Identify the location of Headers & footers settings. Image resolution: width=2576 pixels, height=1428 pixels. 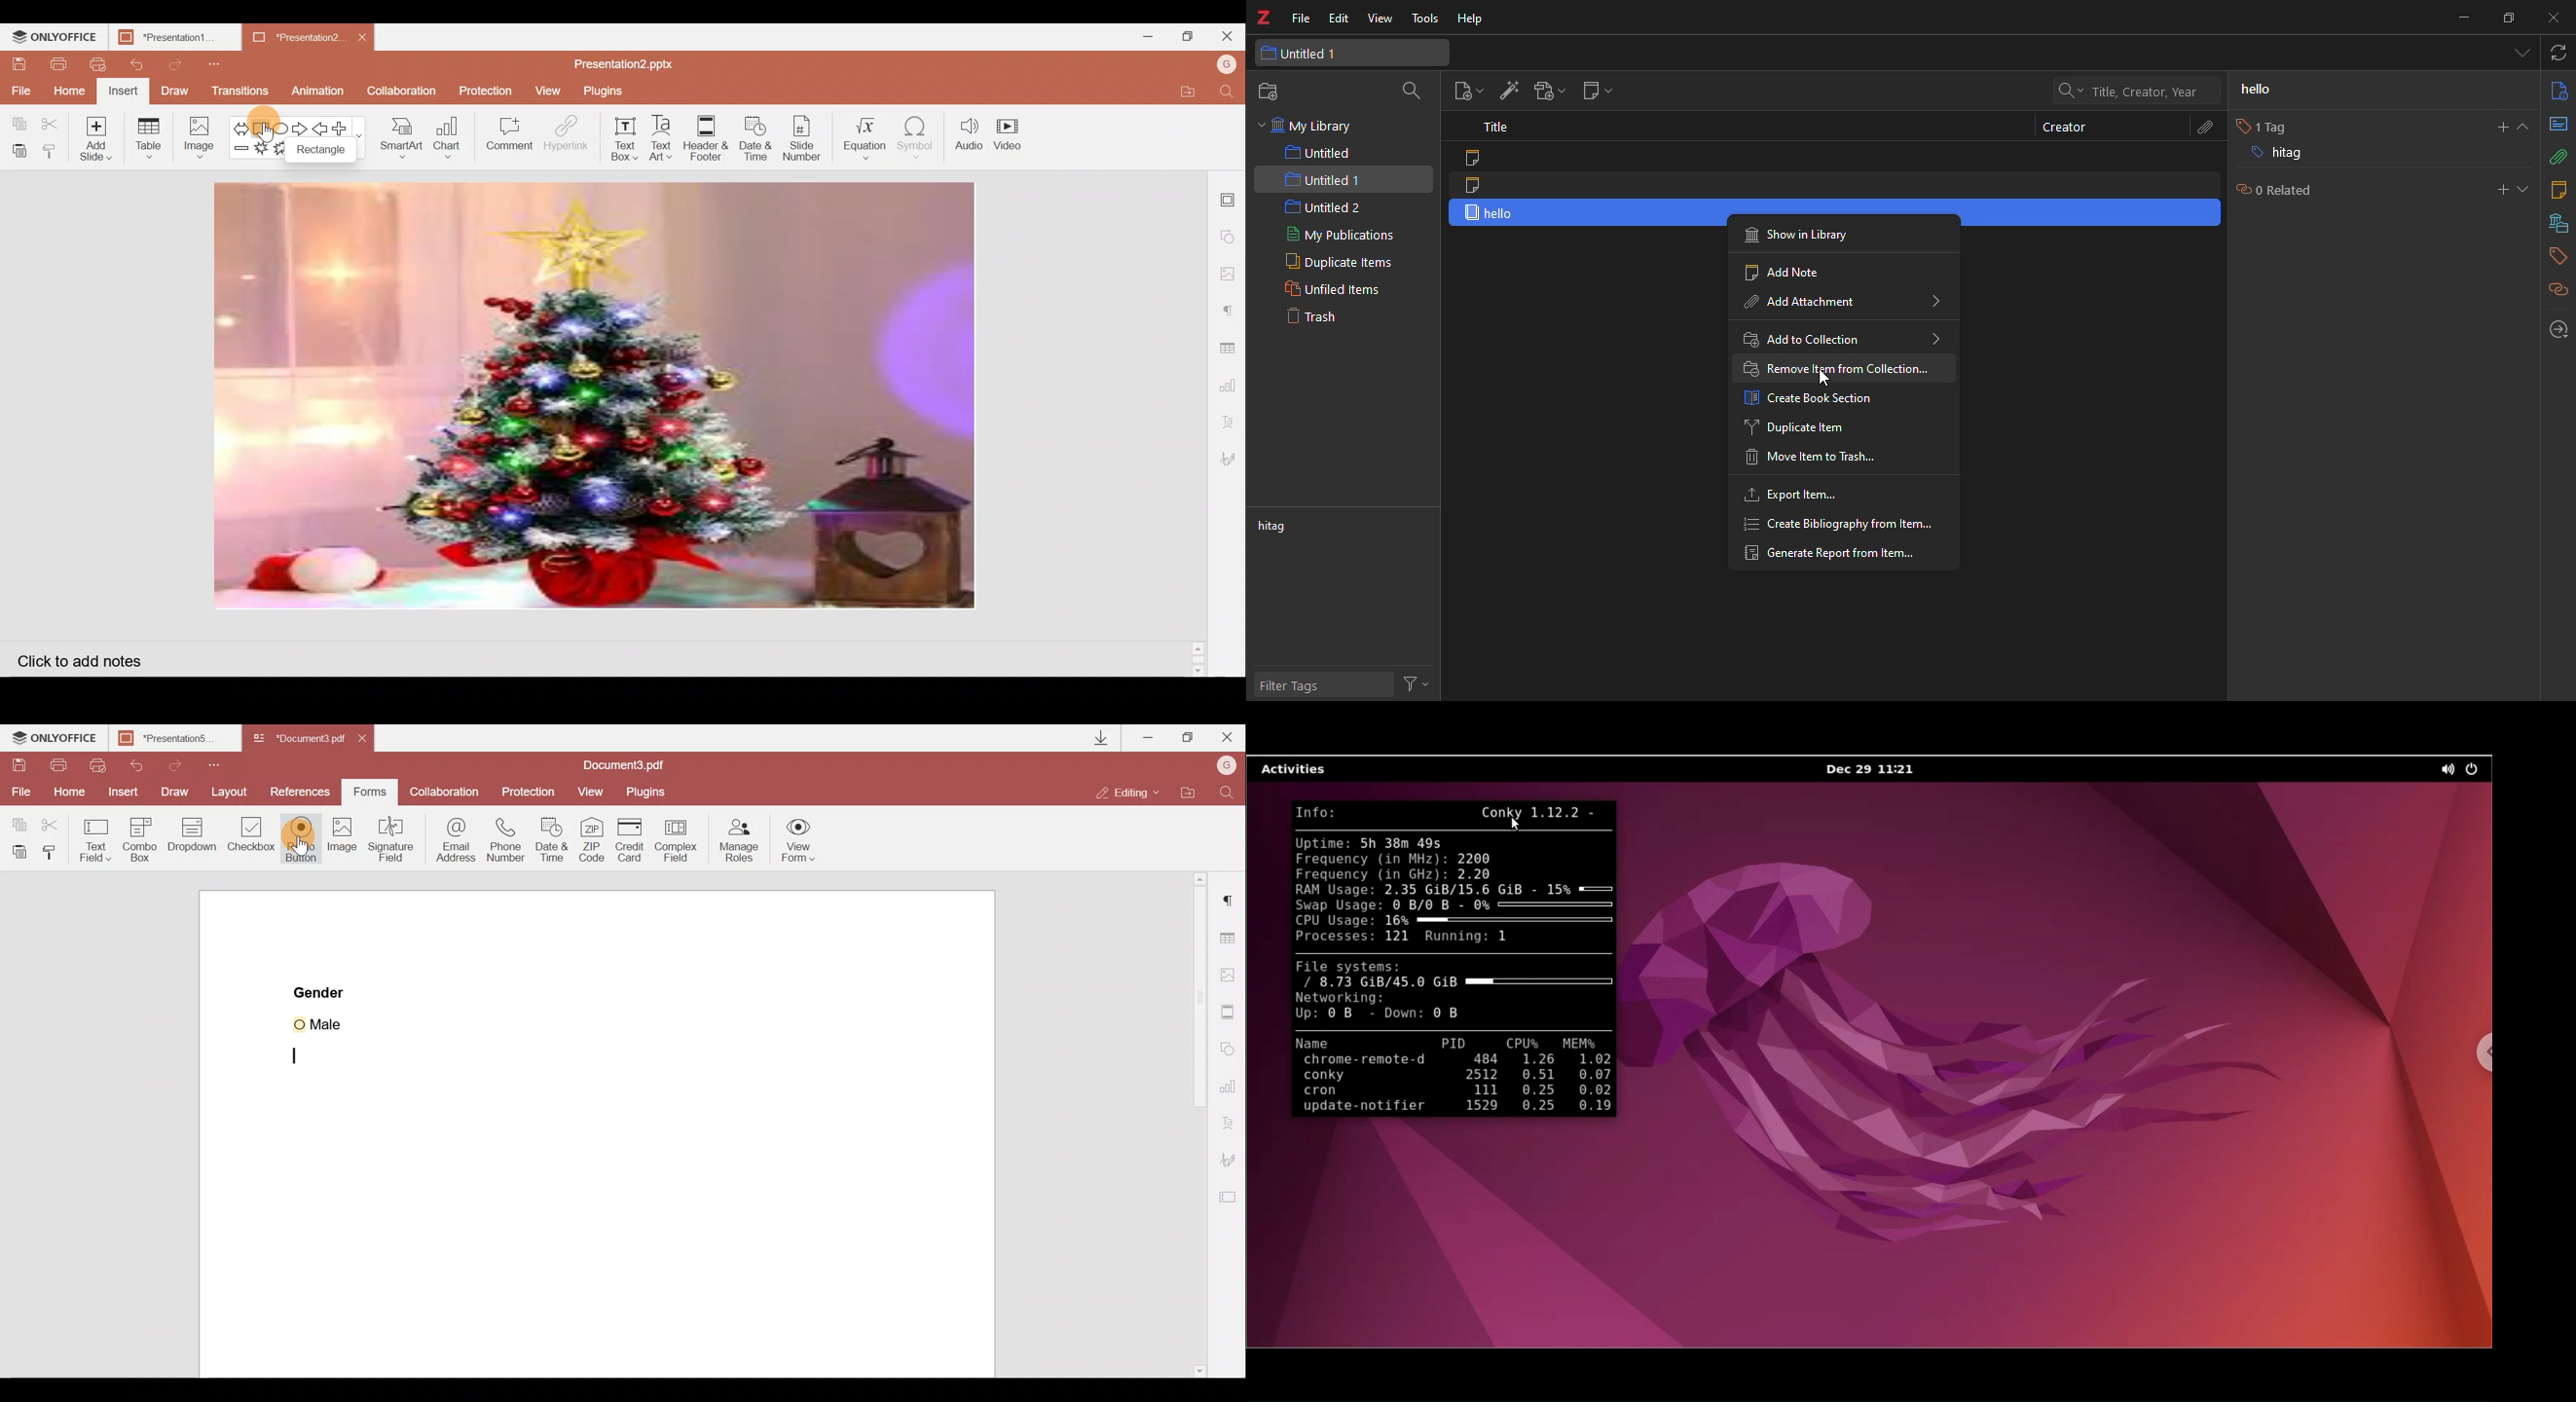
(1229, 1014).